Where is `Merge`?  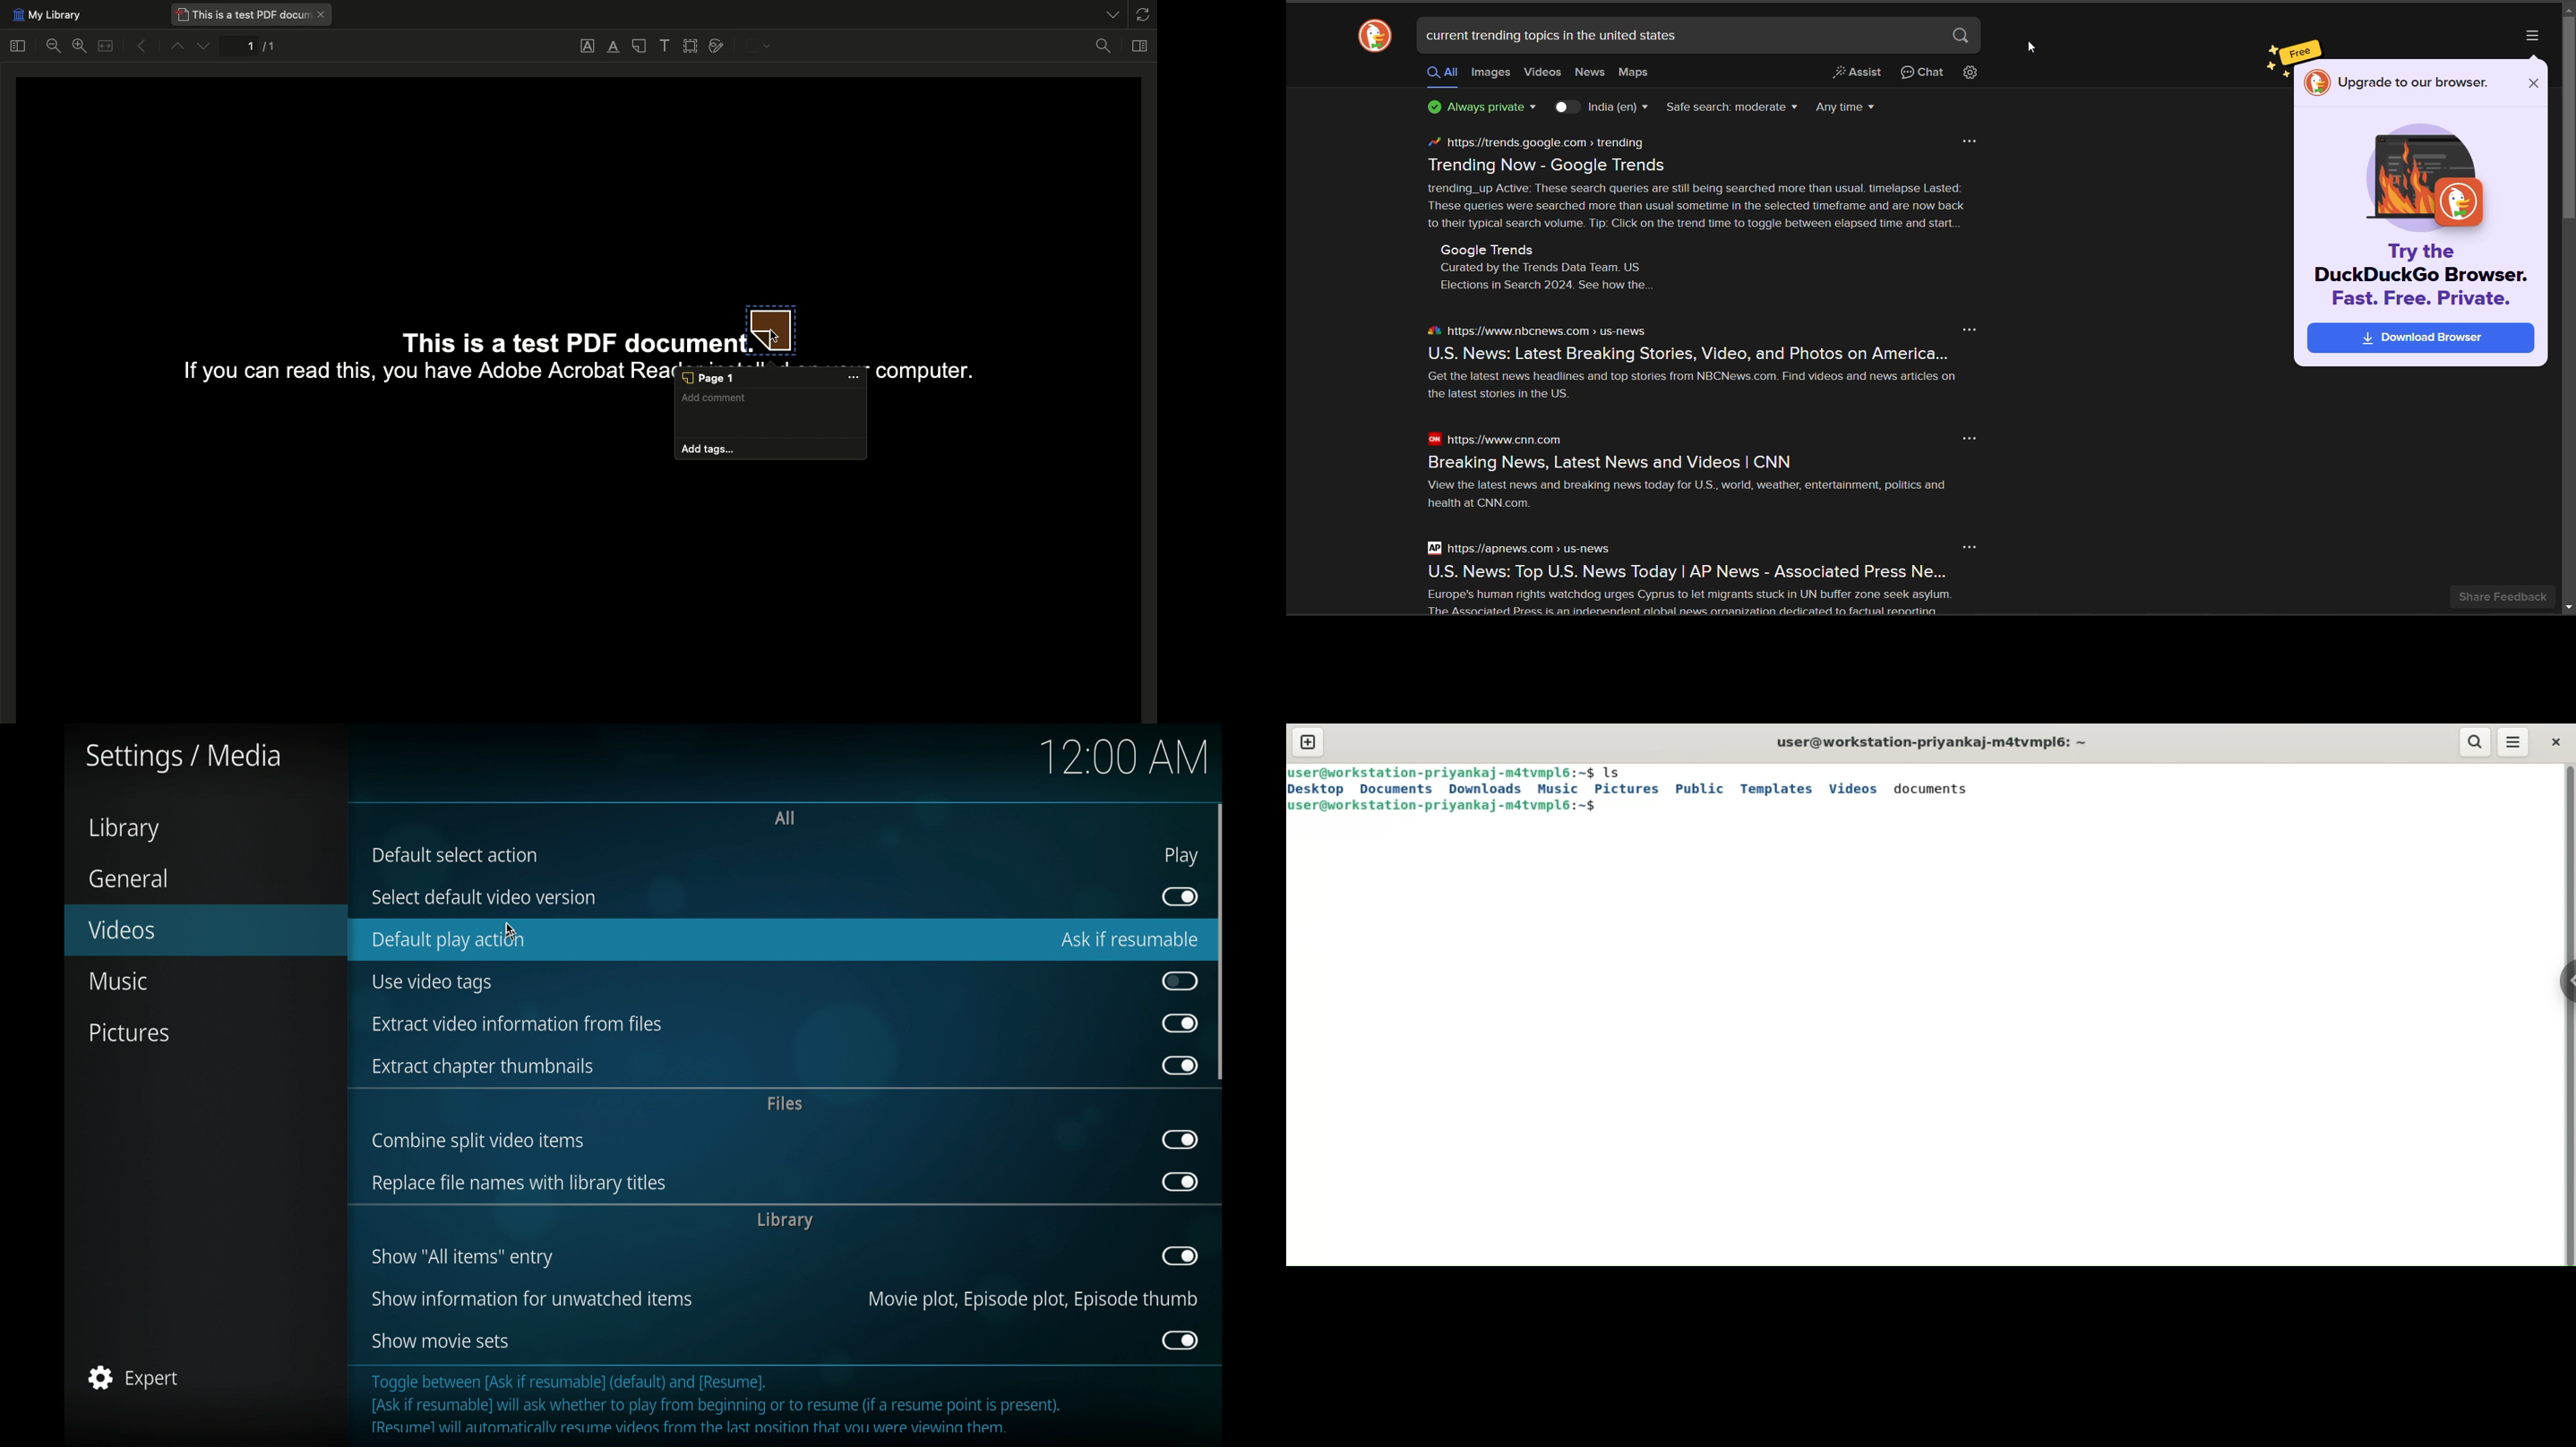 Merge is located at coordinates (105, 47).